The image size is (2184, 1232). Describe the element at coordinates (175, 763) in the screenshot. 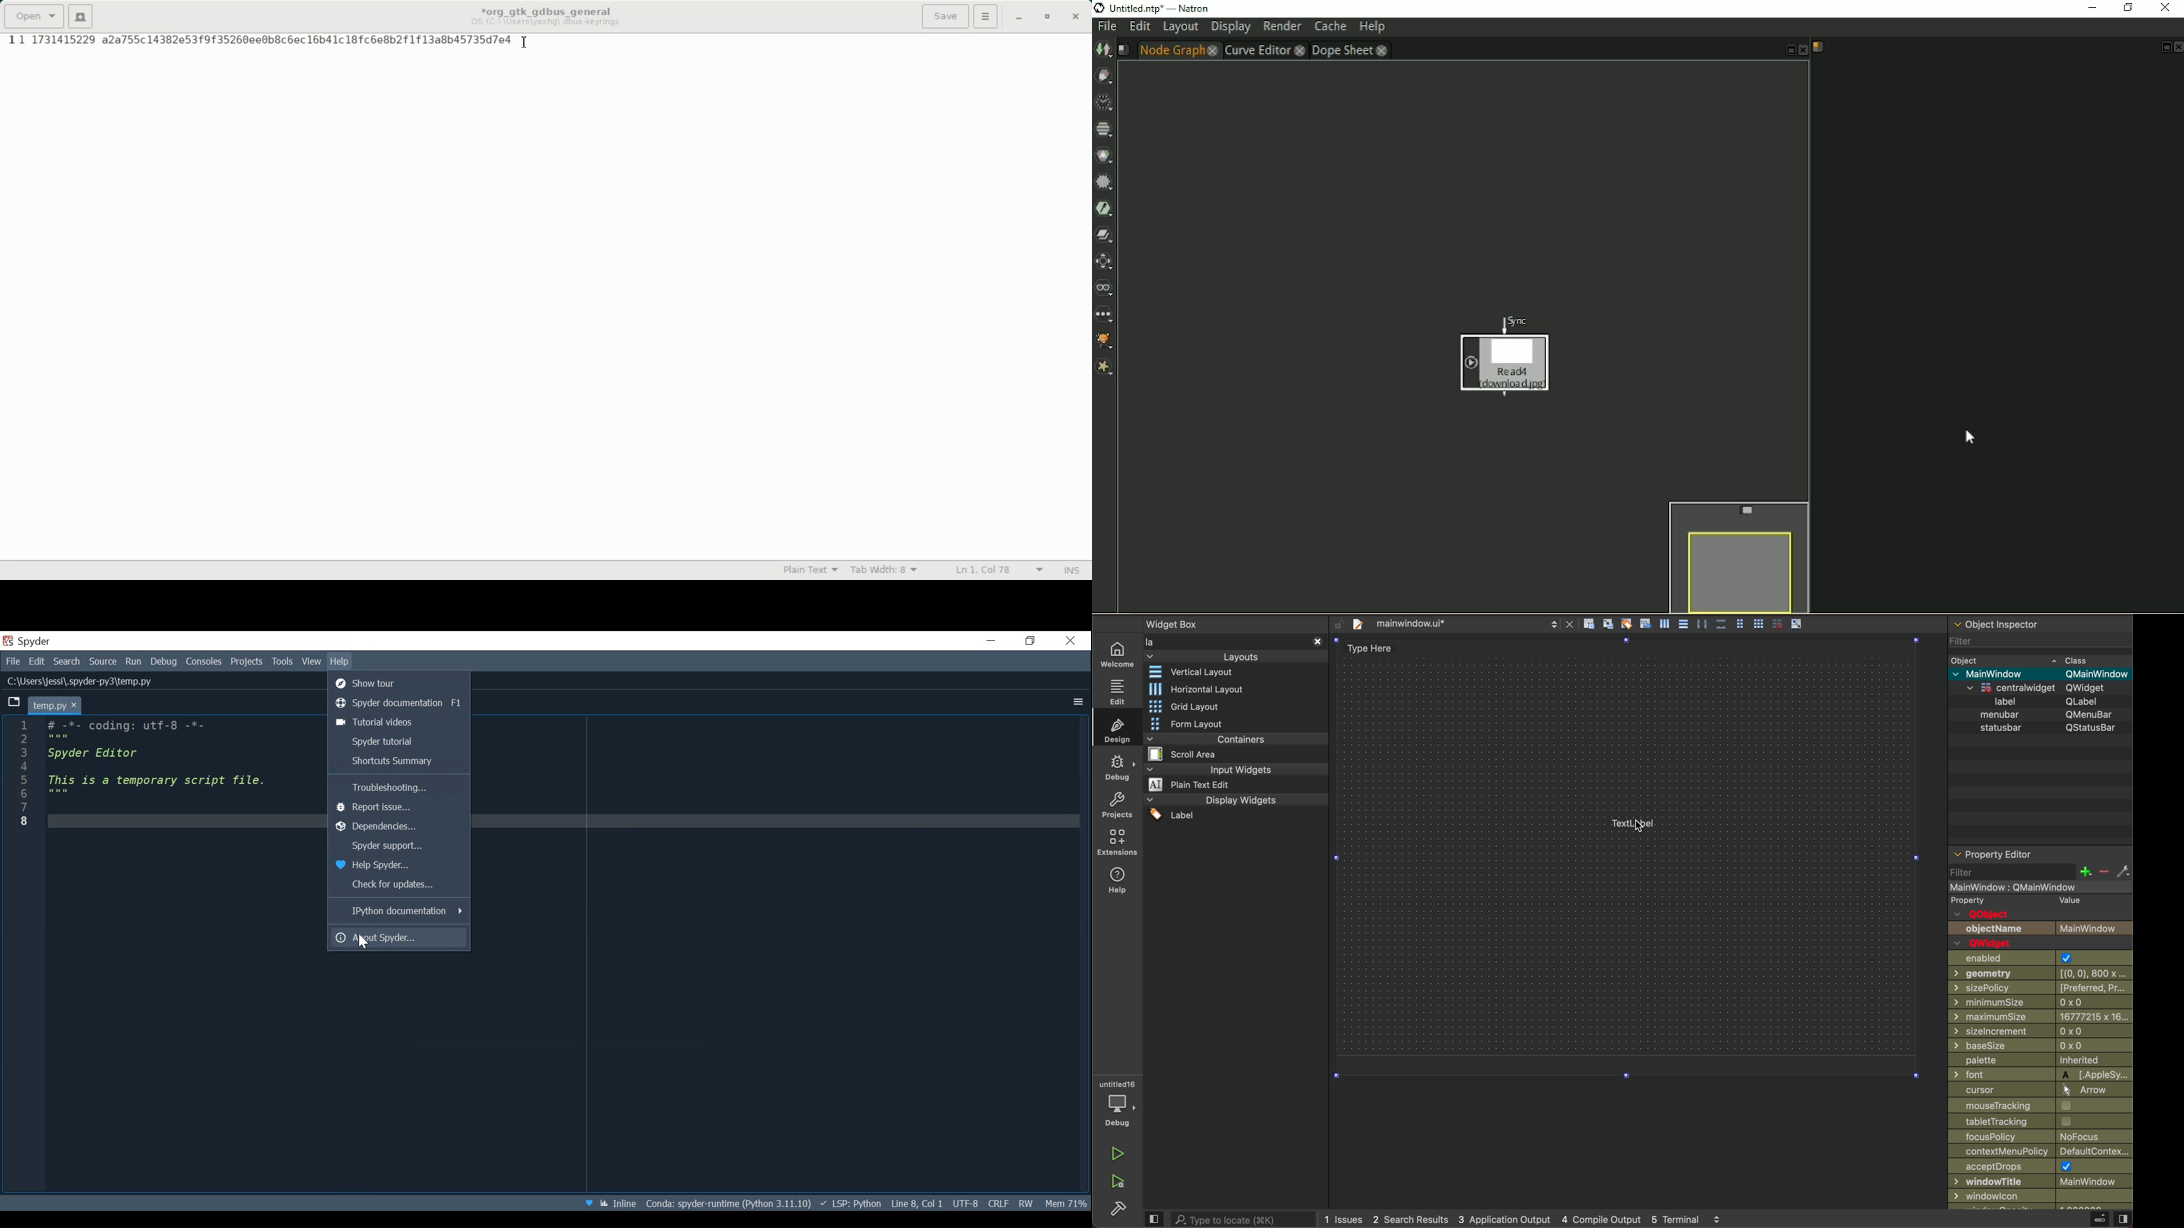

I see `code` at that location.